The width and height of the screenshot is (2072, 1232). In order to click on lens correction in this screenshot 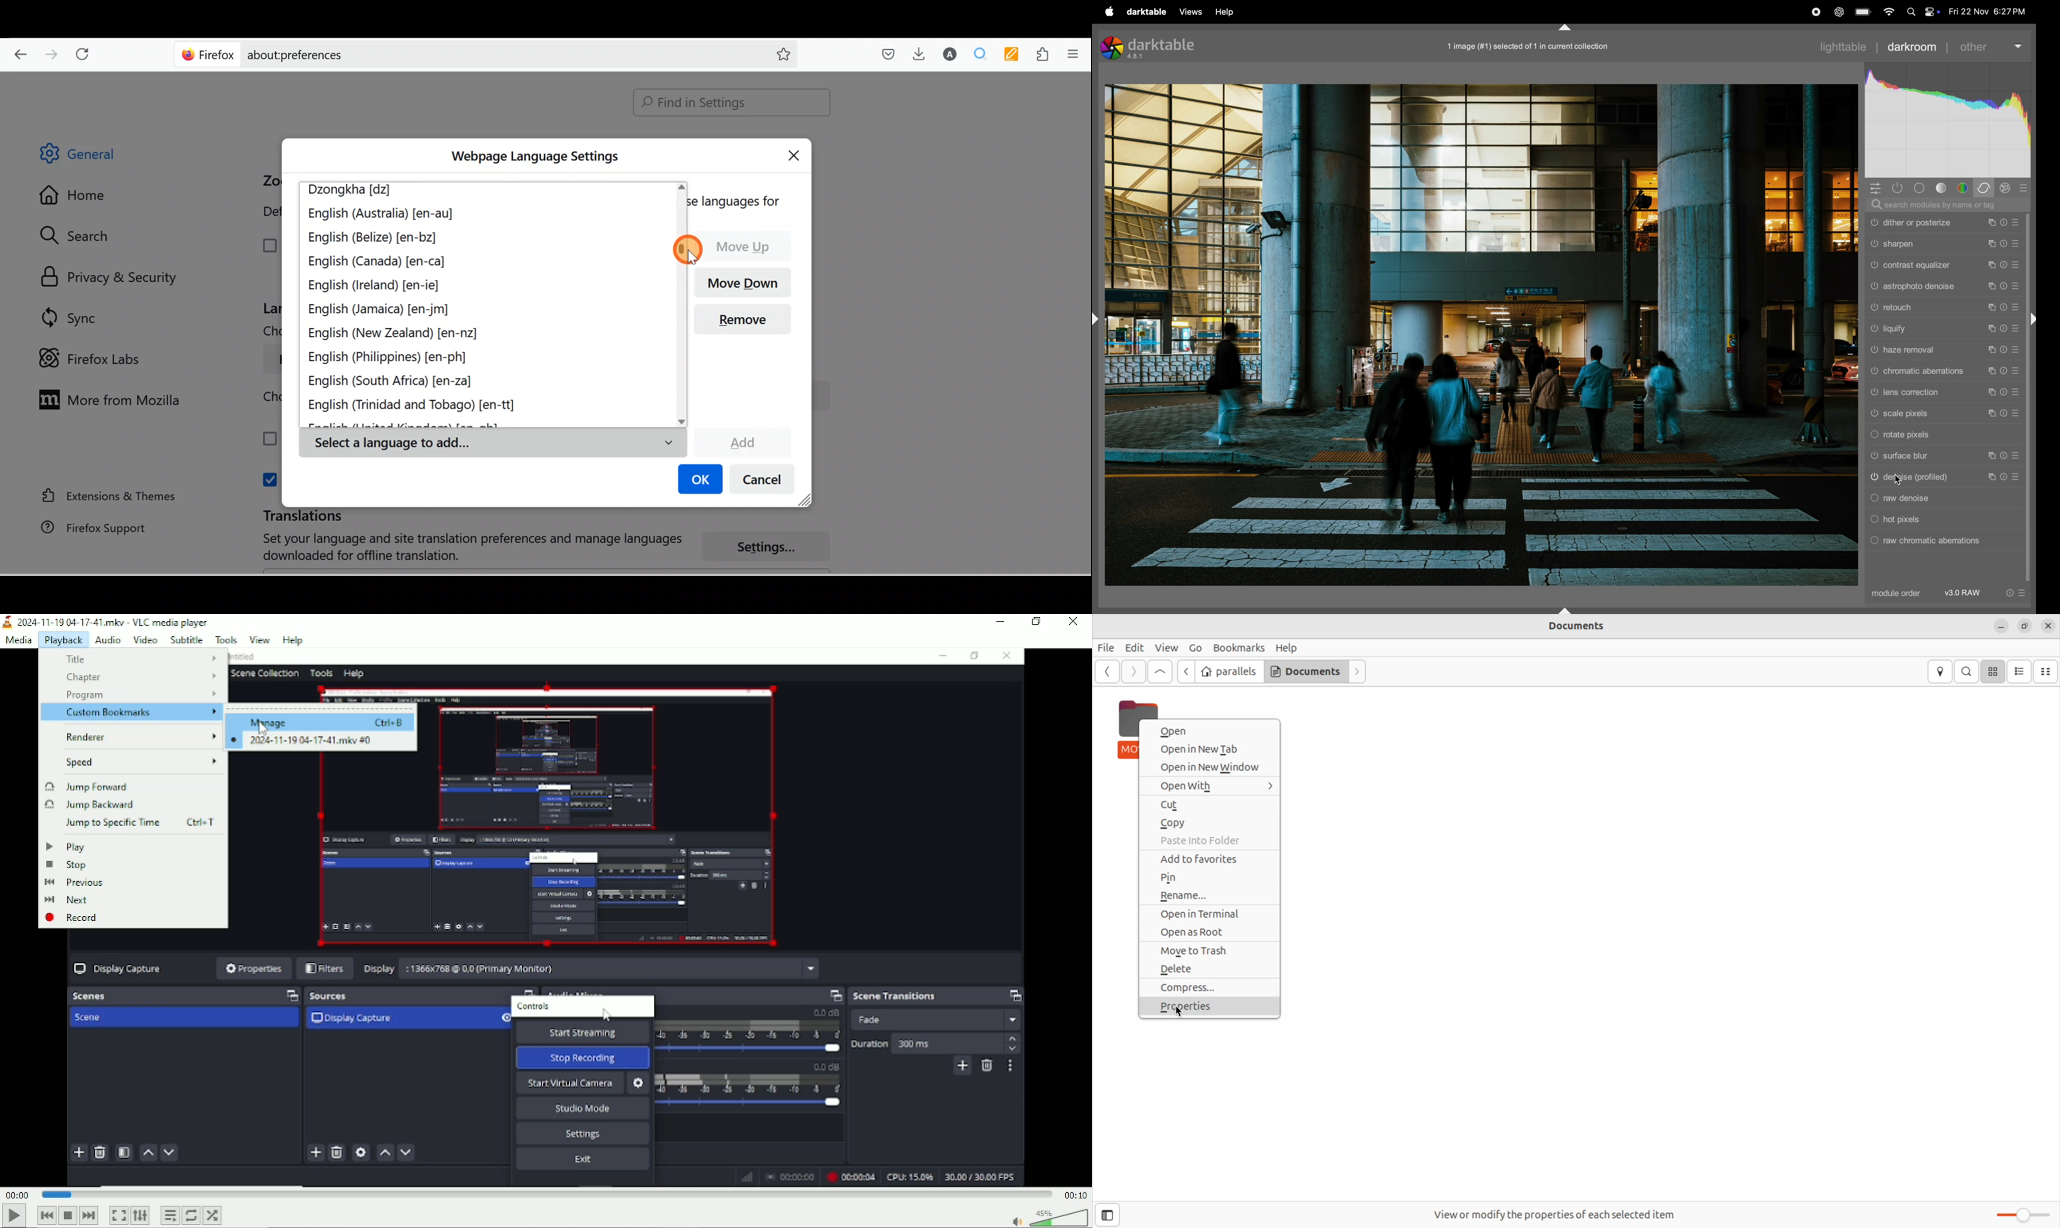, I will do `click(1944, 392)`.